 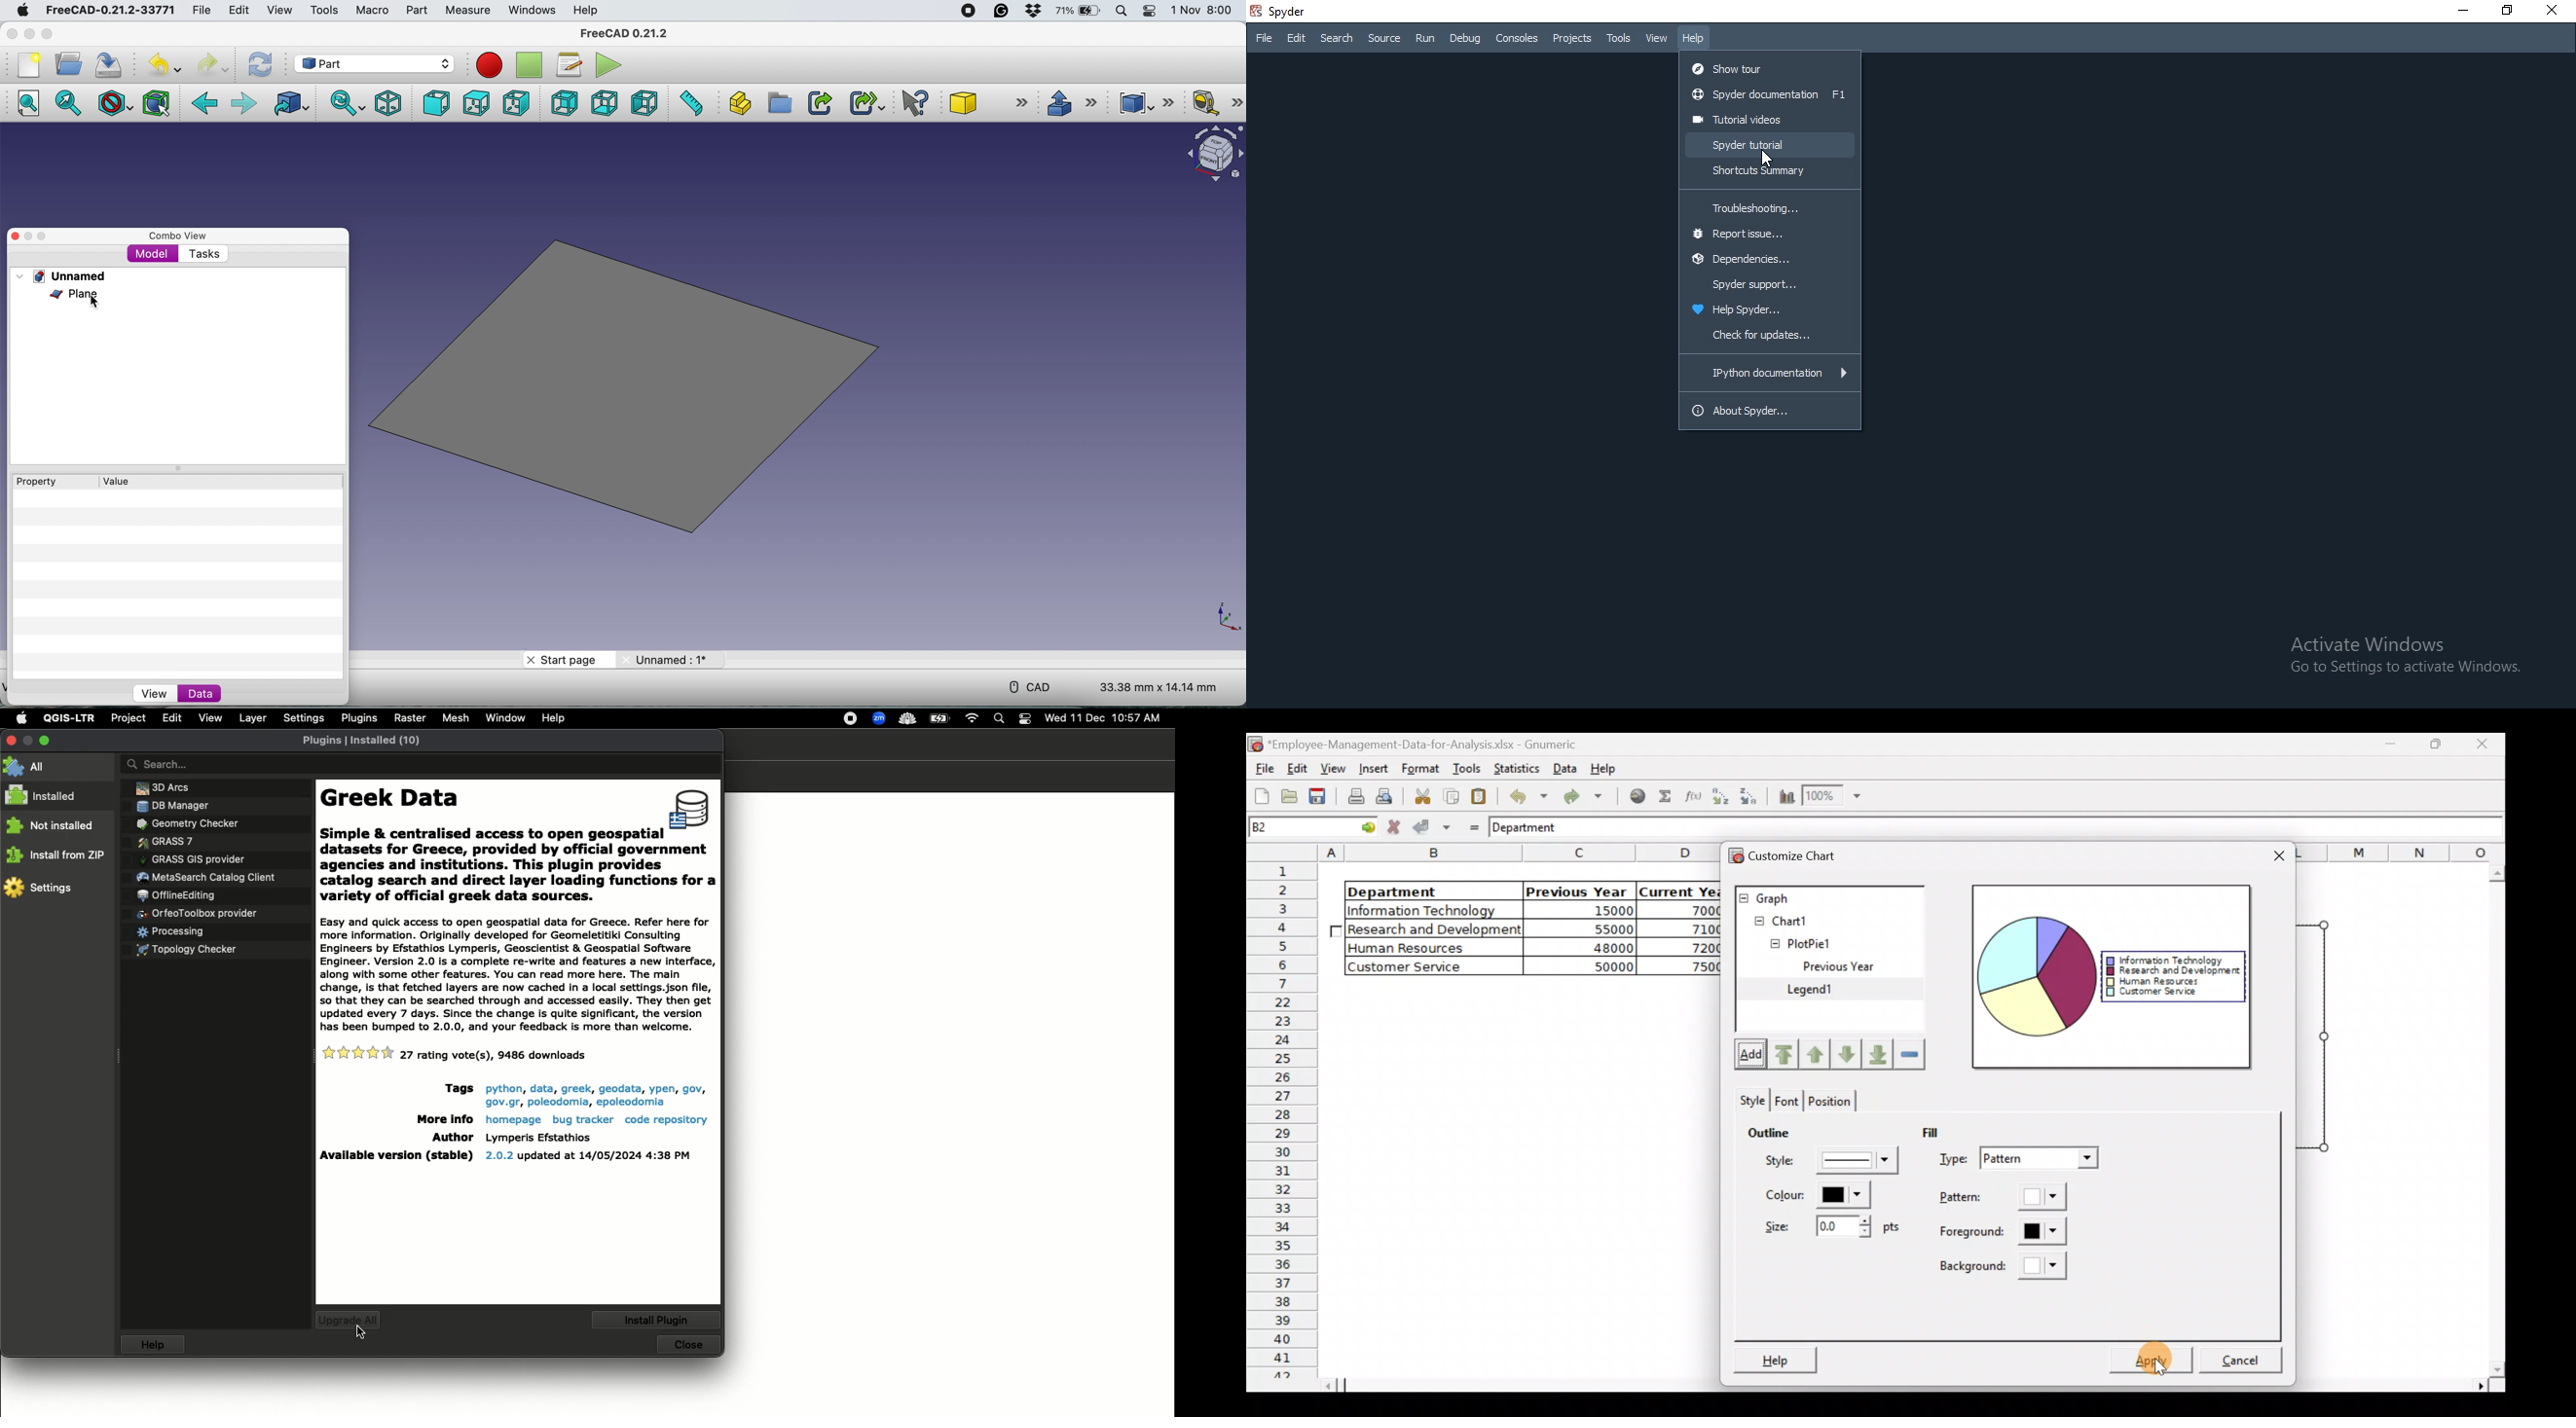 What do you see at coordinates (1773, 411) in the screenshot?
I see `about spyder` at bounding box center [1773, 411].